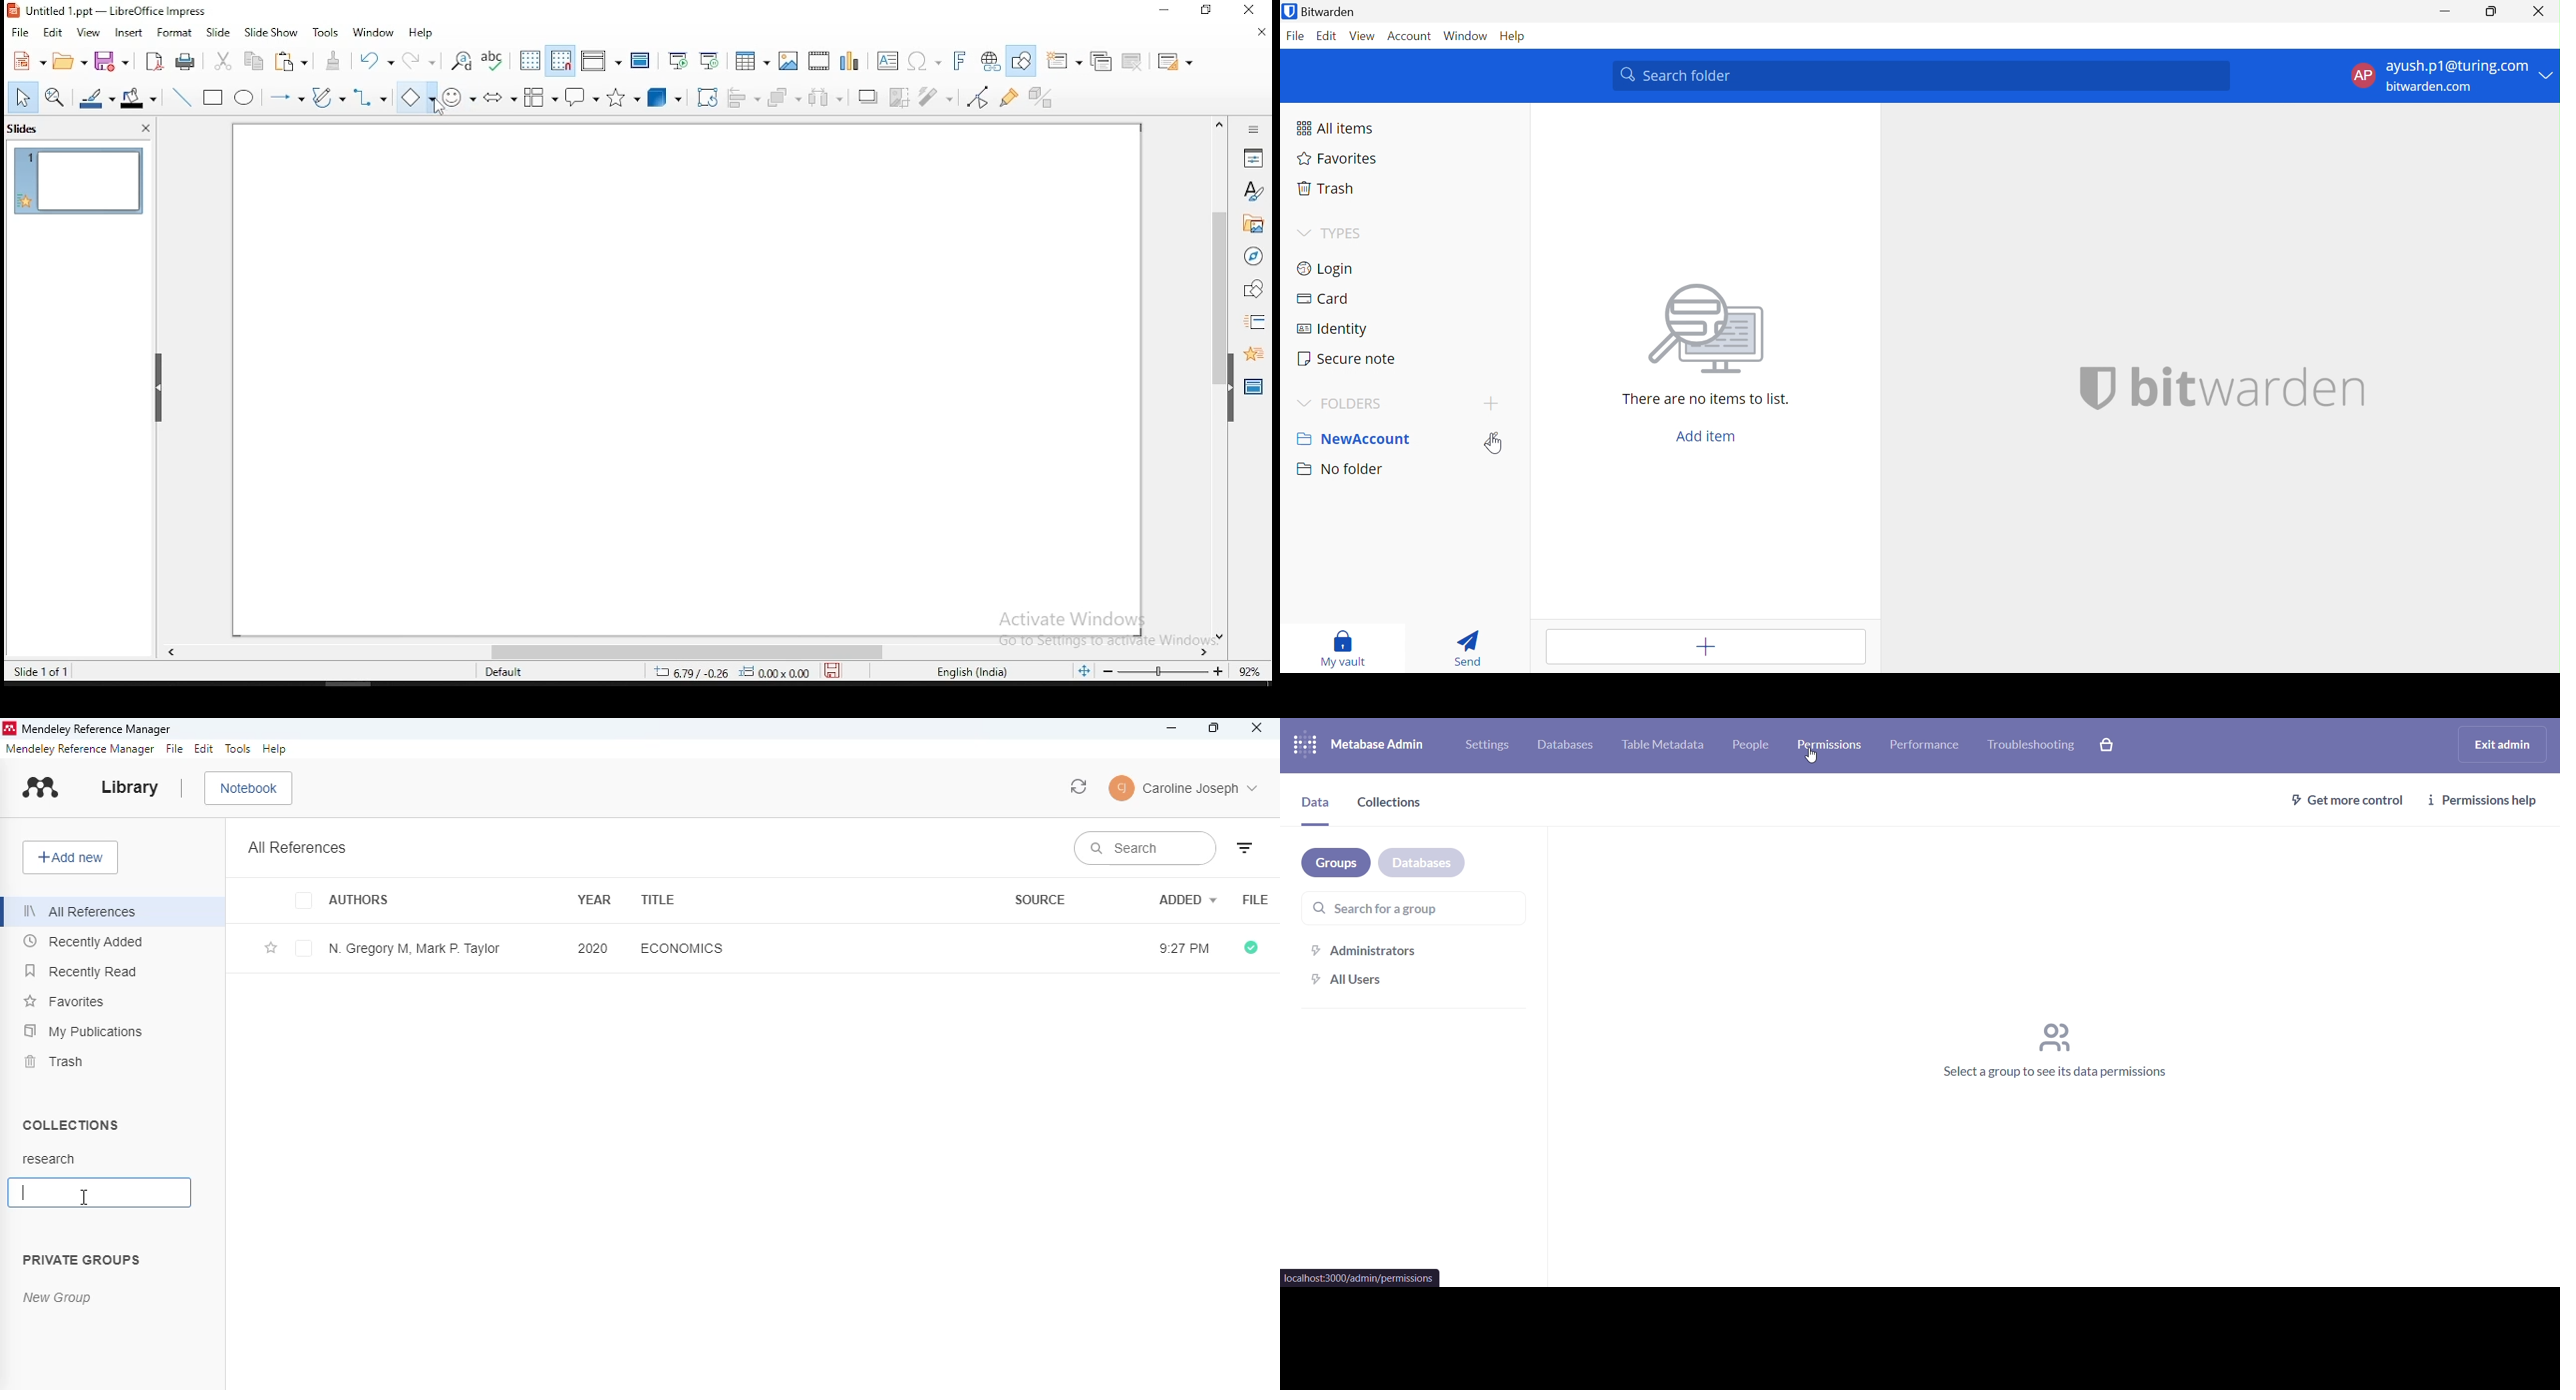 This screenshot has height=1400, width=2576. Describe the element at coordinates (52, 33) in the screenshot. I see `edit` at that location.